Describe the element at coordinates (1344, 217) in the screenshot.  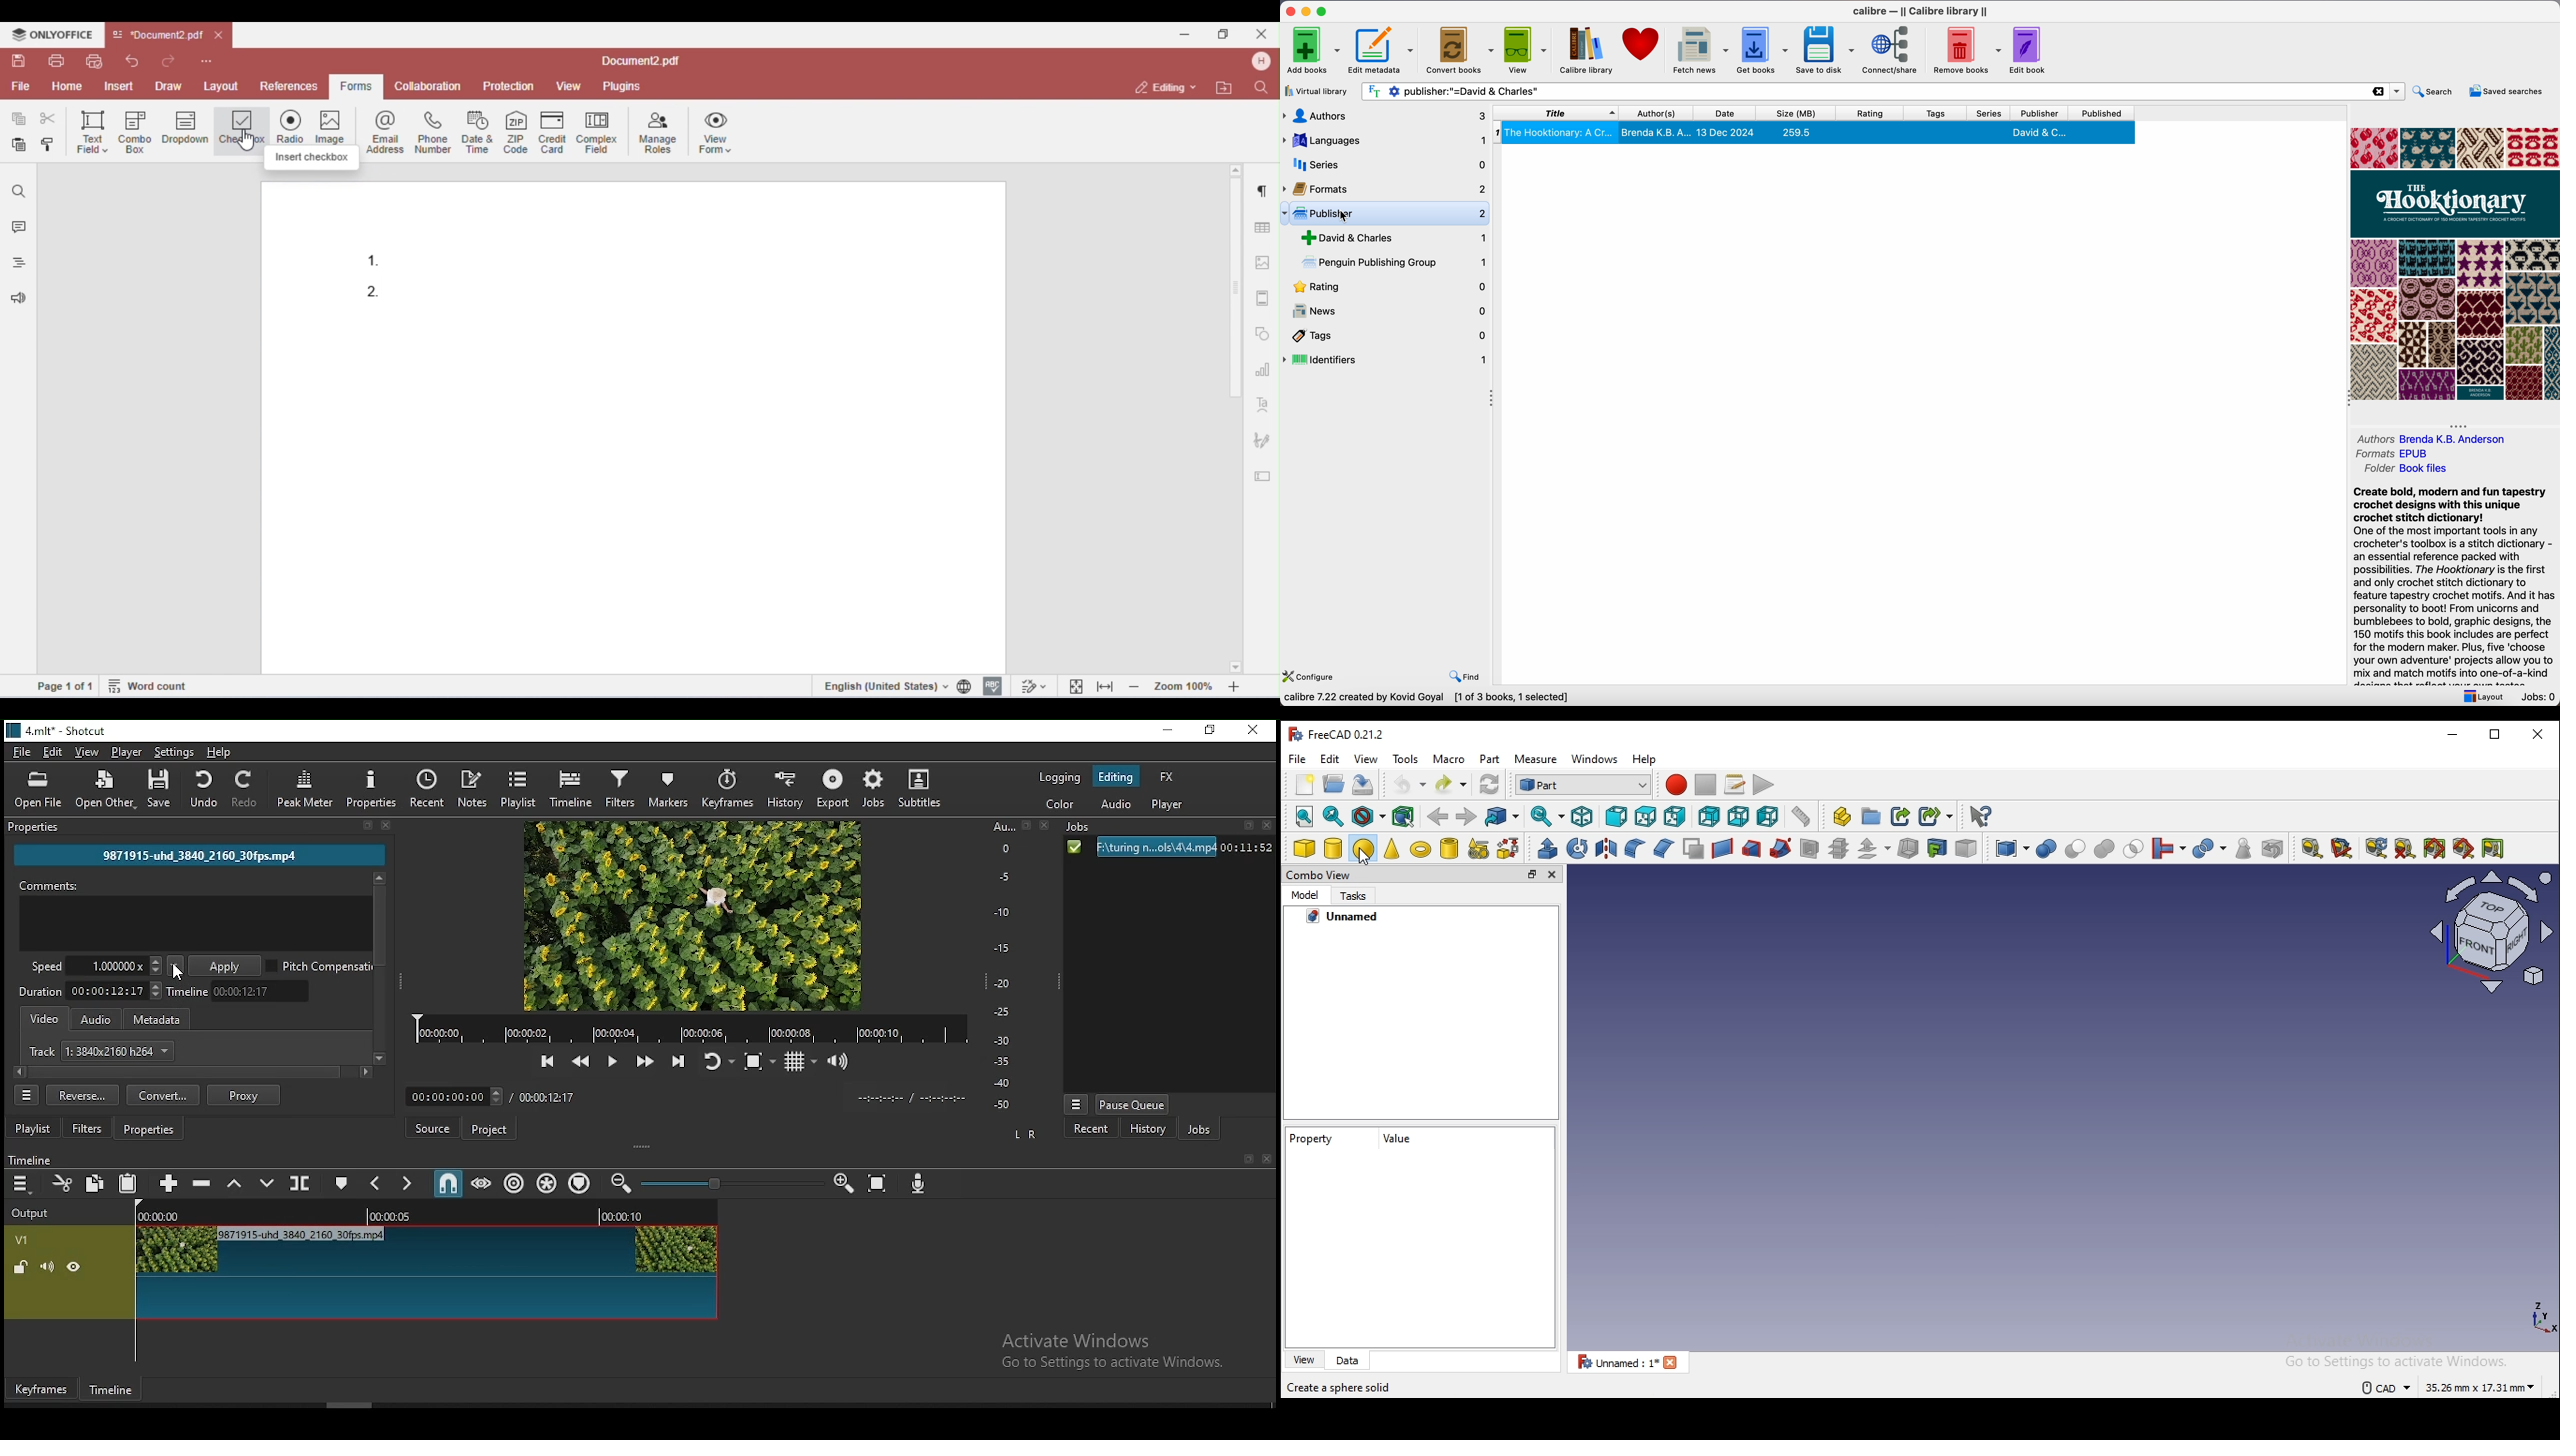
I see `cursor` at that location.